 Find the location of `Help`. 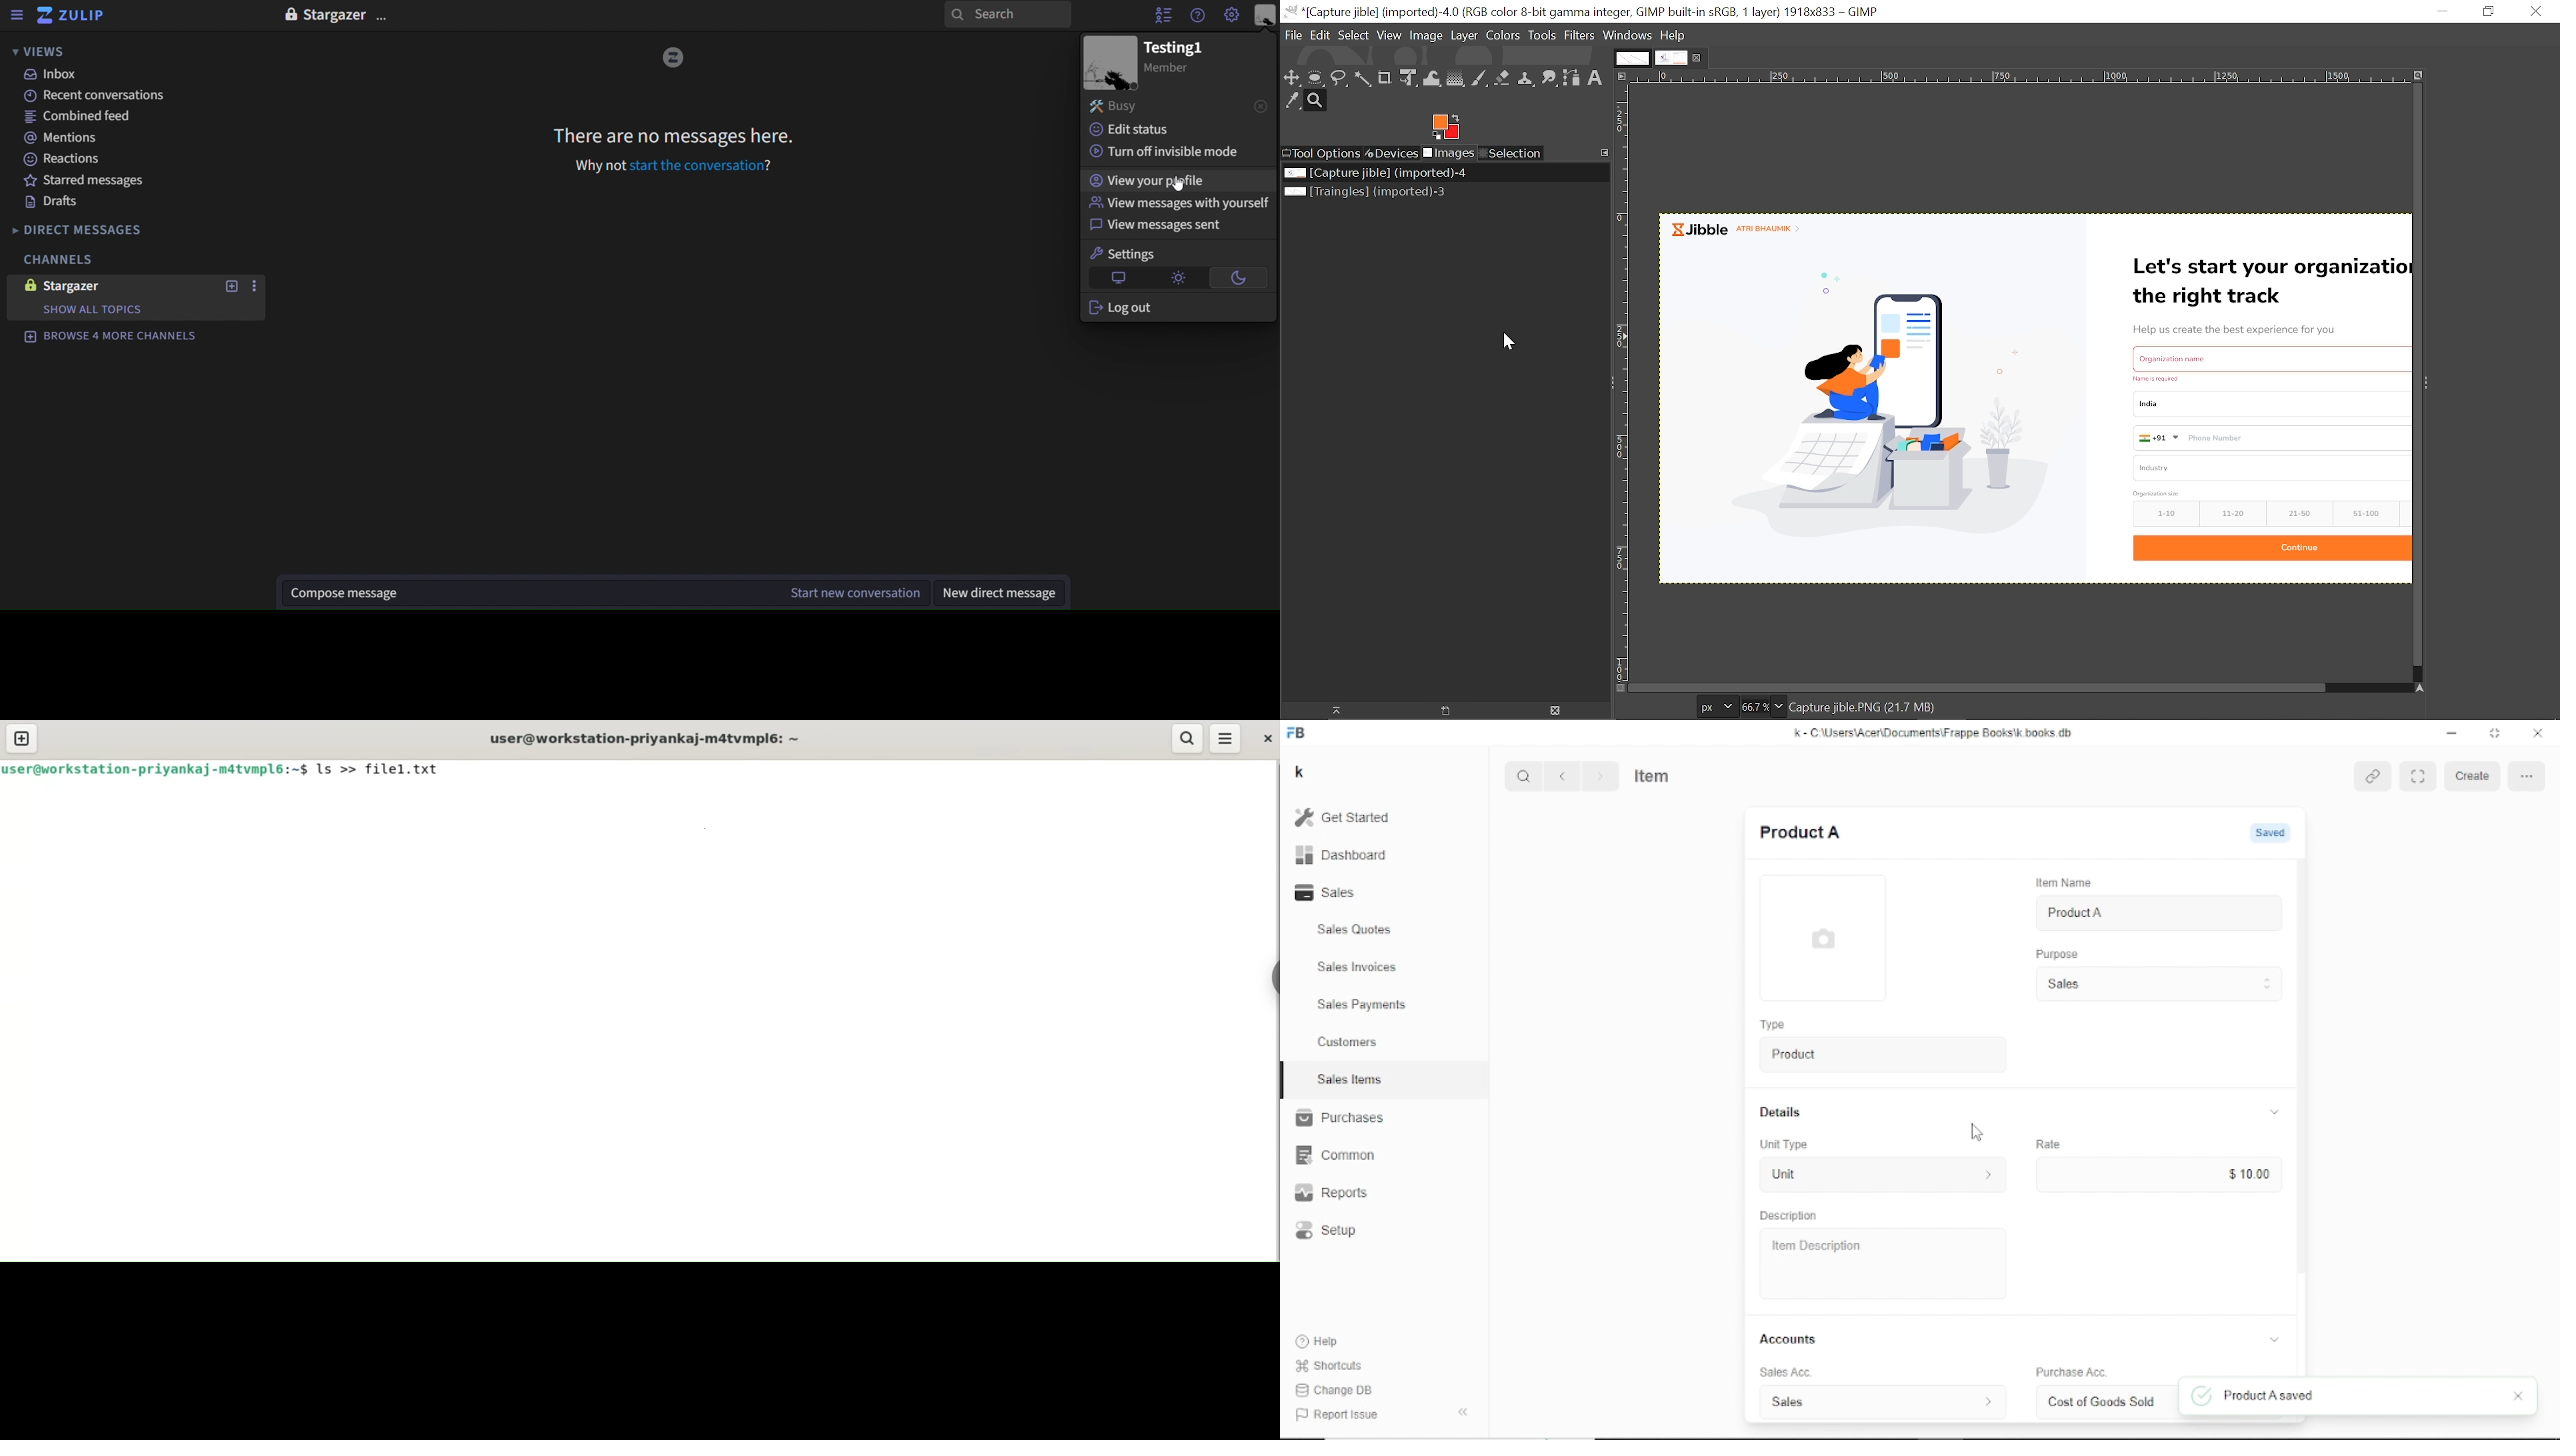

Help is located at coordinates (1321, 1341).